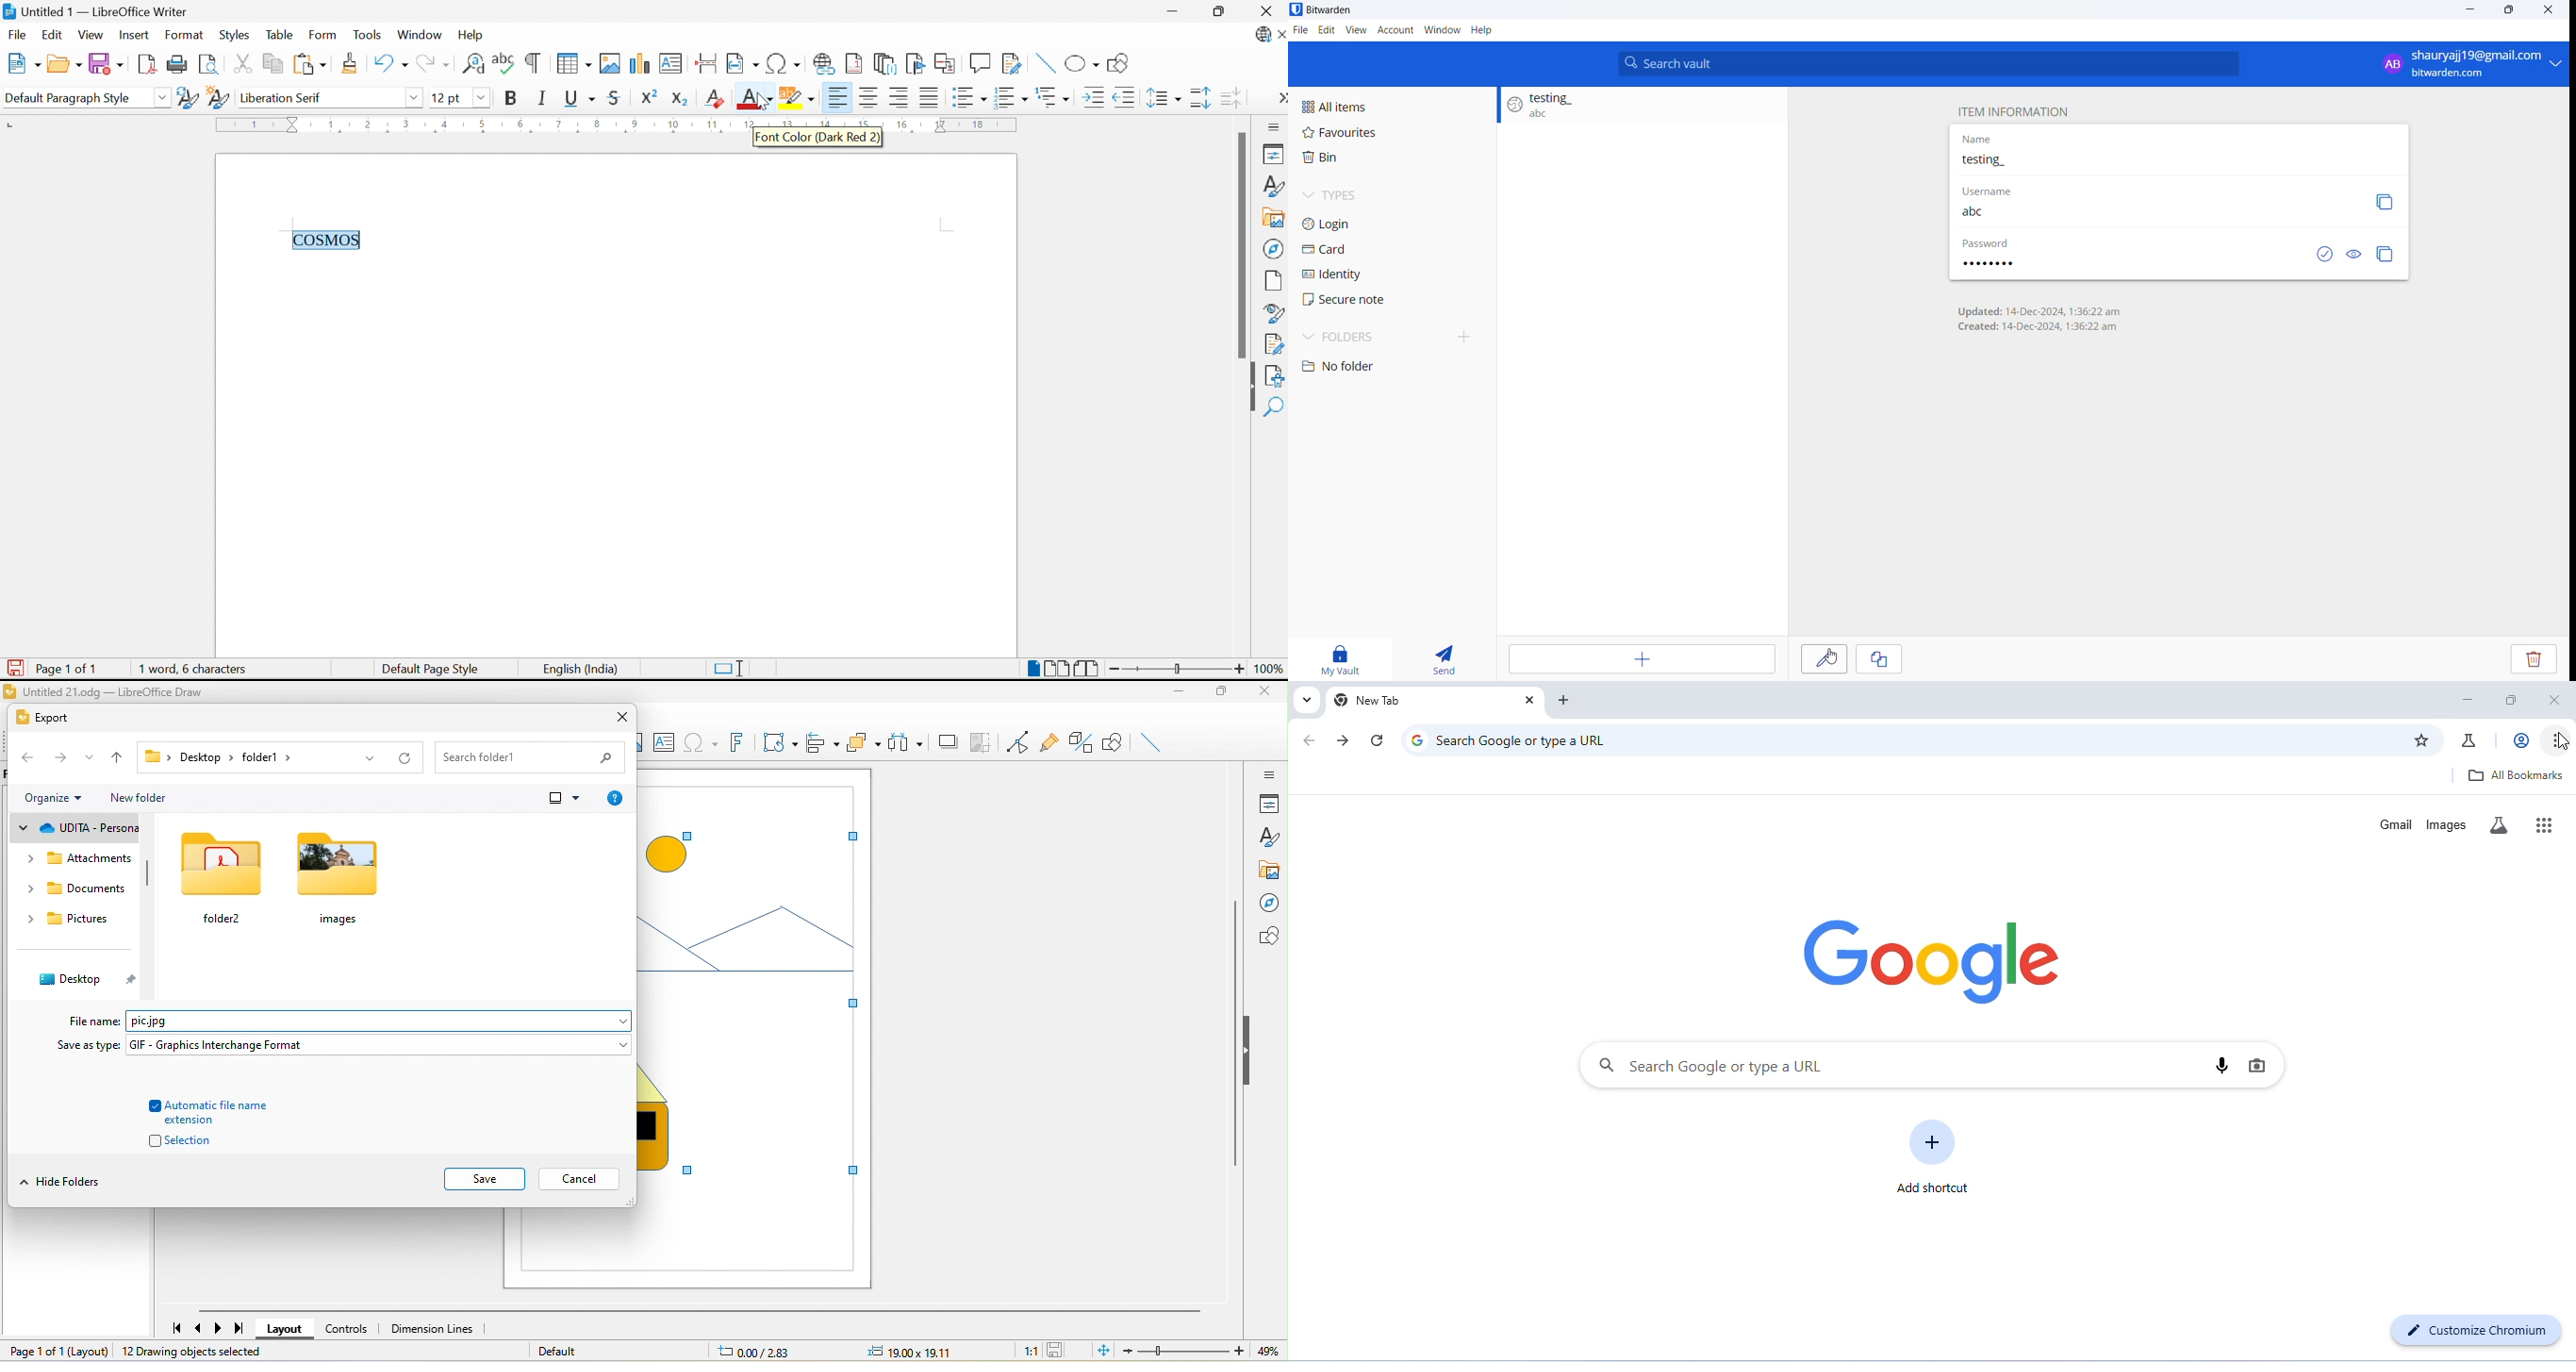 This screenshot has width=2576, height=1372. What do you see at coordinates (432, 669) in the screenshot?
I see `Default Page Style` at bounding box center [432, 669].